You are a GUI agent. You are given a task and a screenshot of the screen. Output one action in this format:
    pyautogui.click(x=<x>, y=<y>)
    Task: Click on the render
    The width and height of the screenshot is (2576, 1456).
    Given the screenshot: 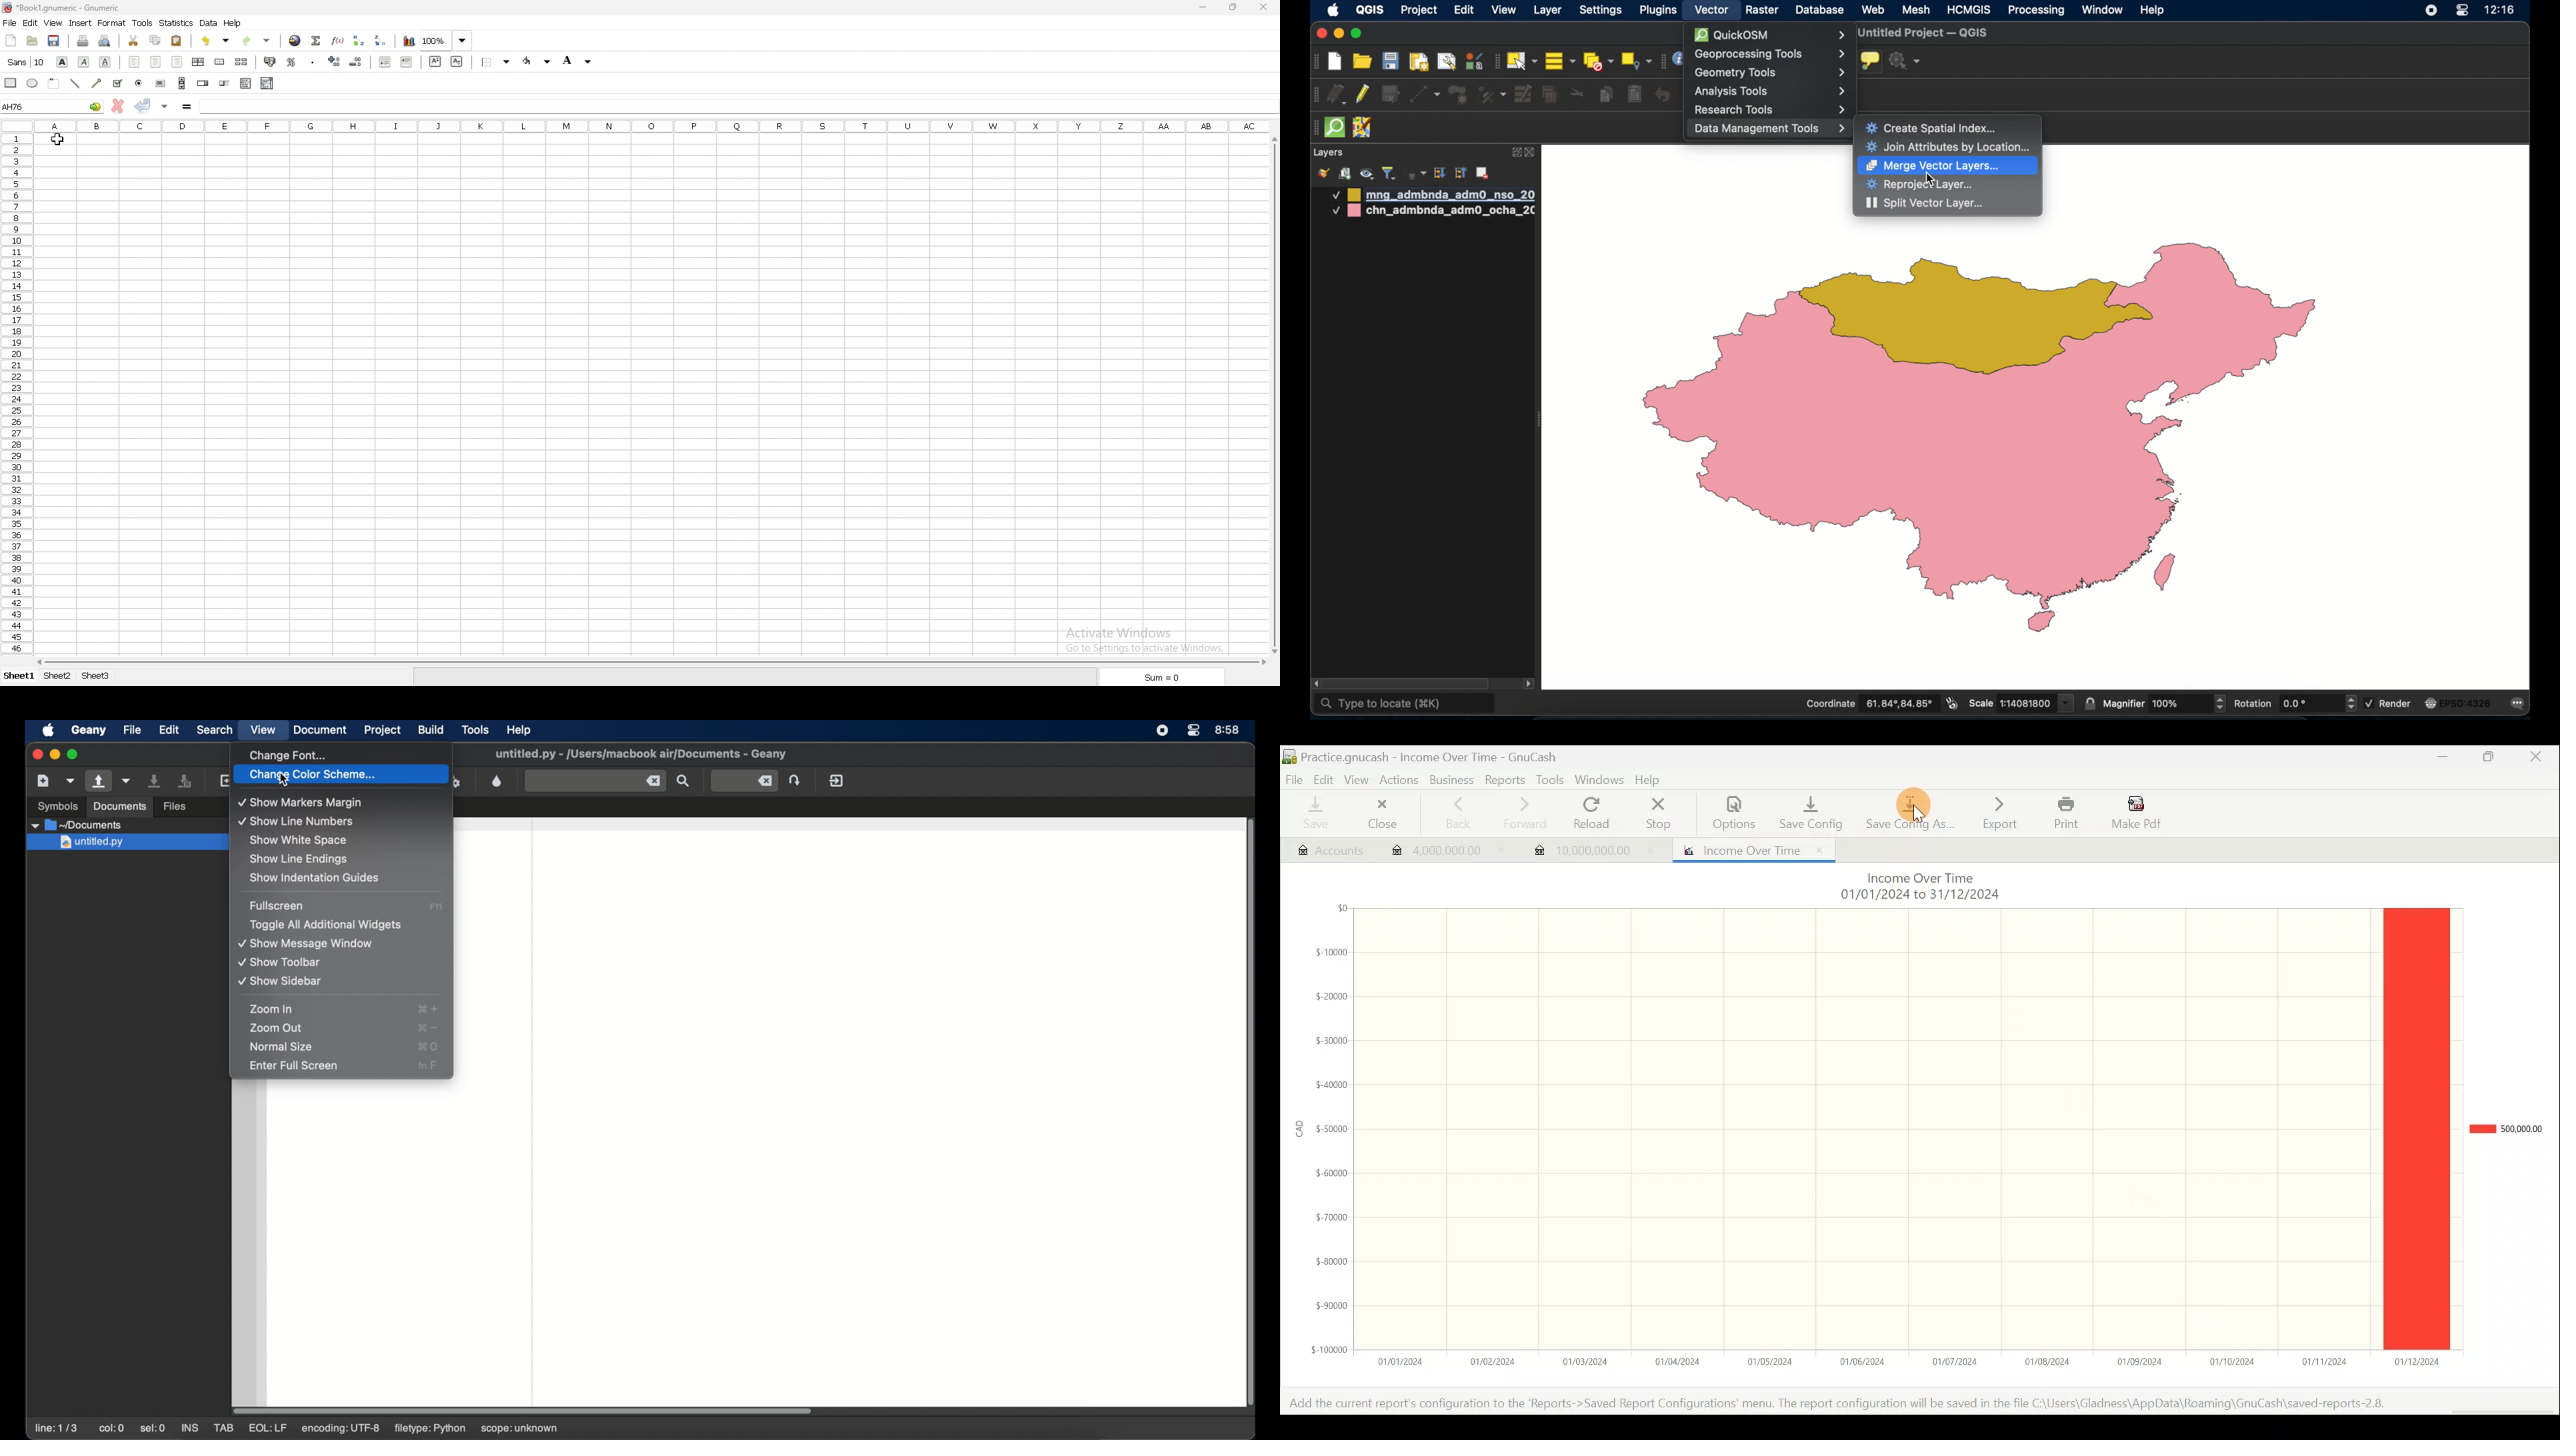 What is the action you would take?
    pyautogui.click(x=2389, y=702)
    